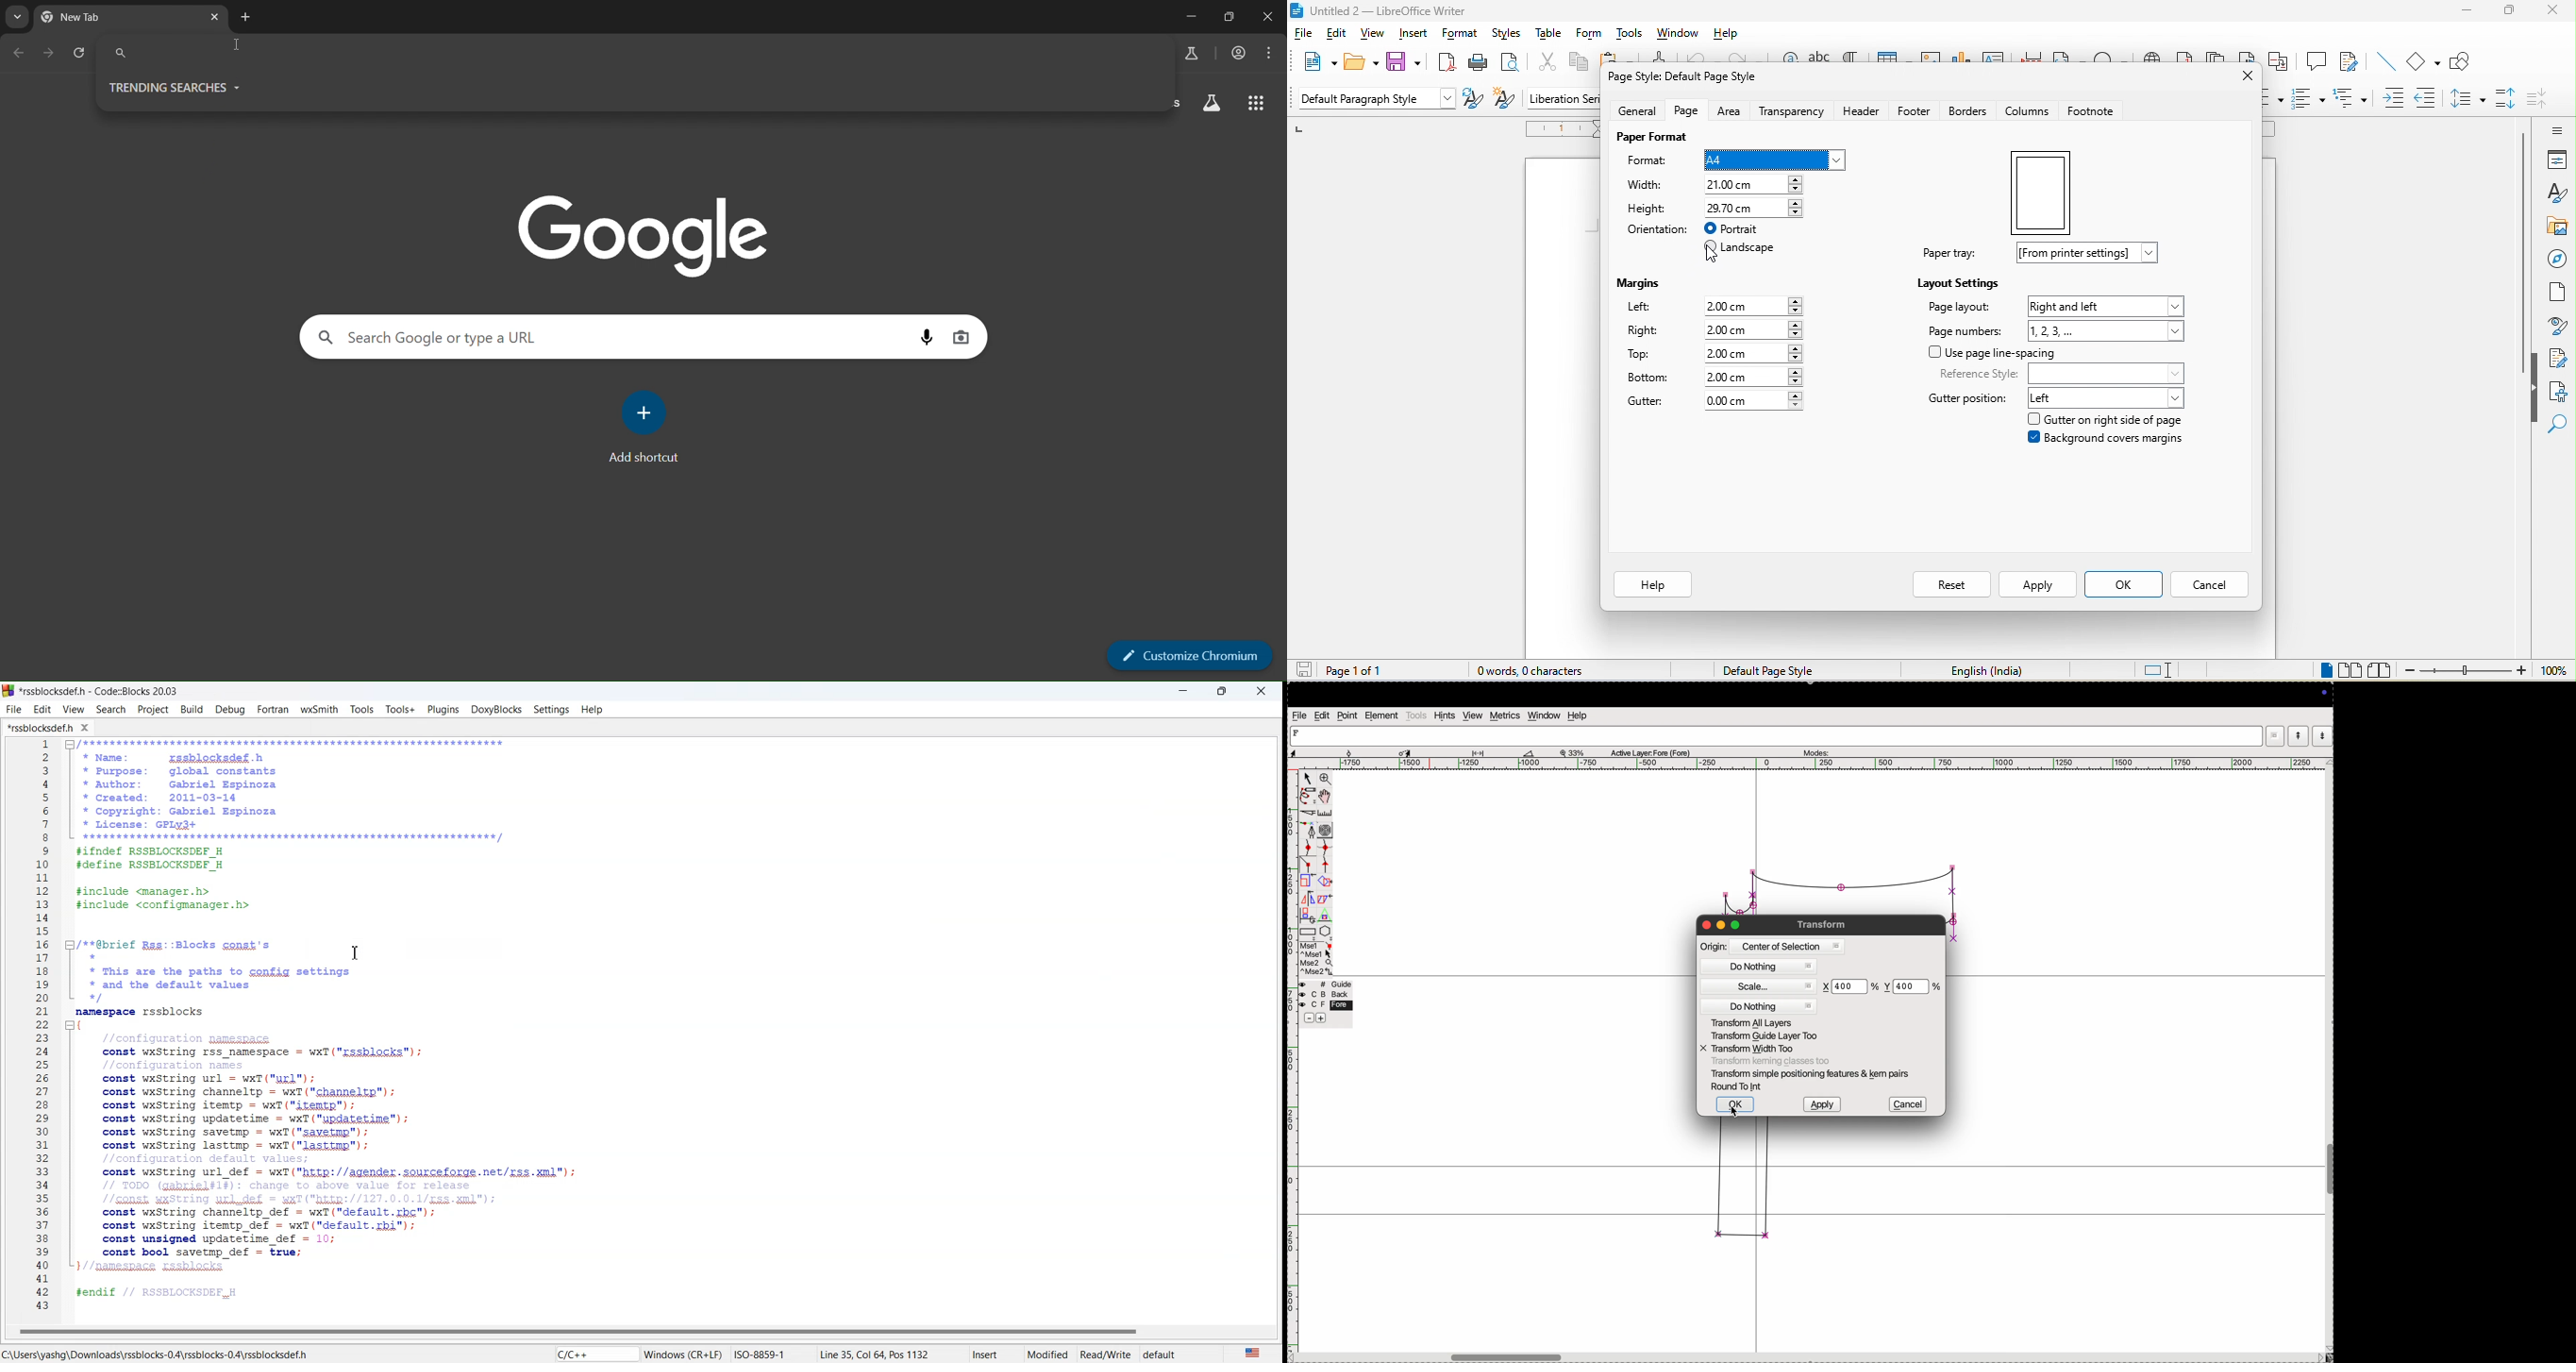 This screenshot has width=2576, height=1372. Describe the element at coordinates (1445, 716) in the screenshot. I see `hints` at that location.